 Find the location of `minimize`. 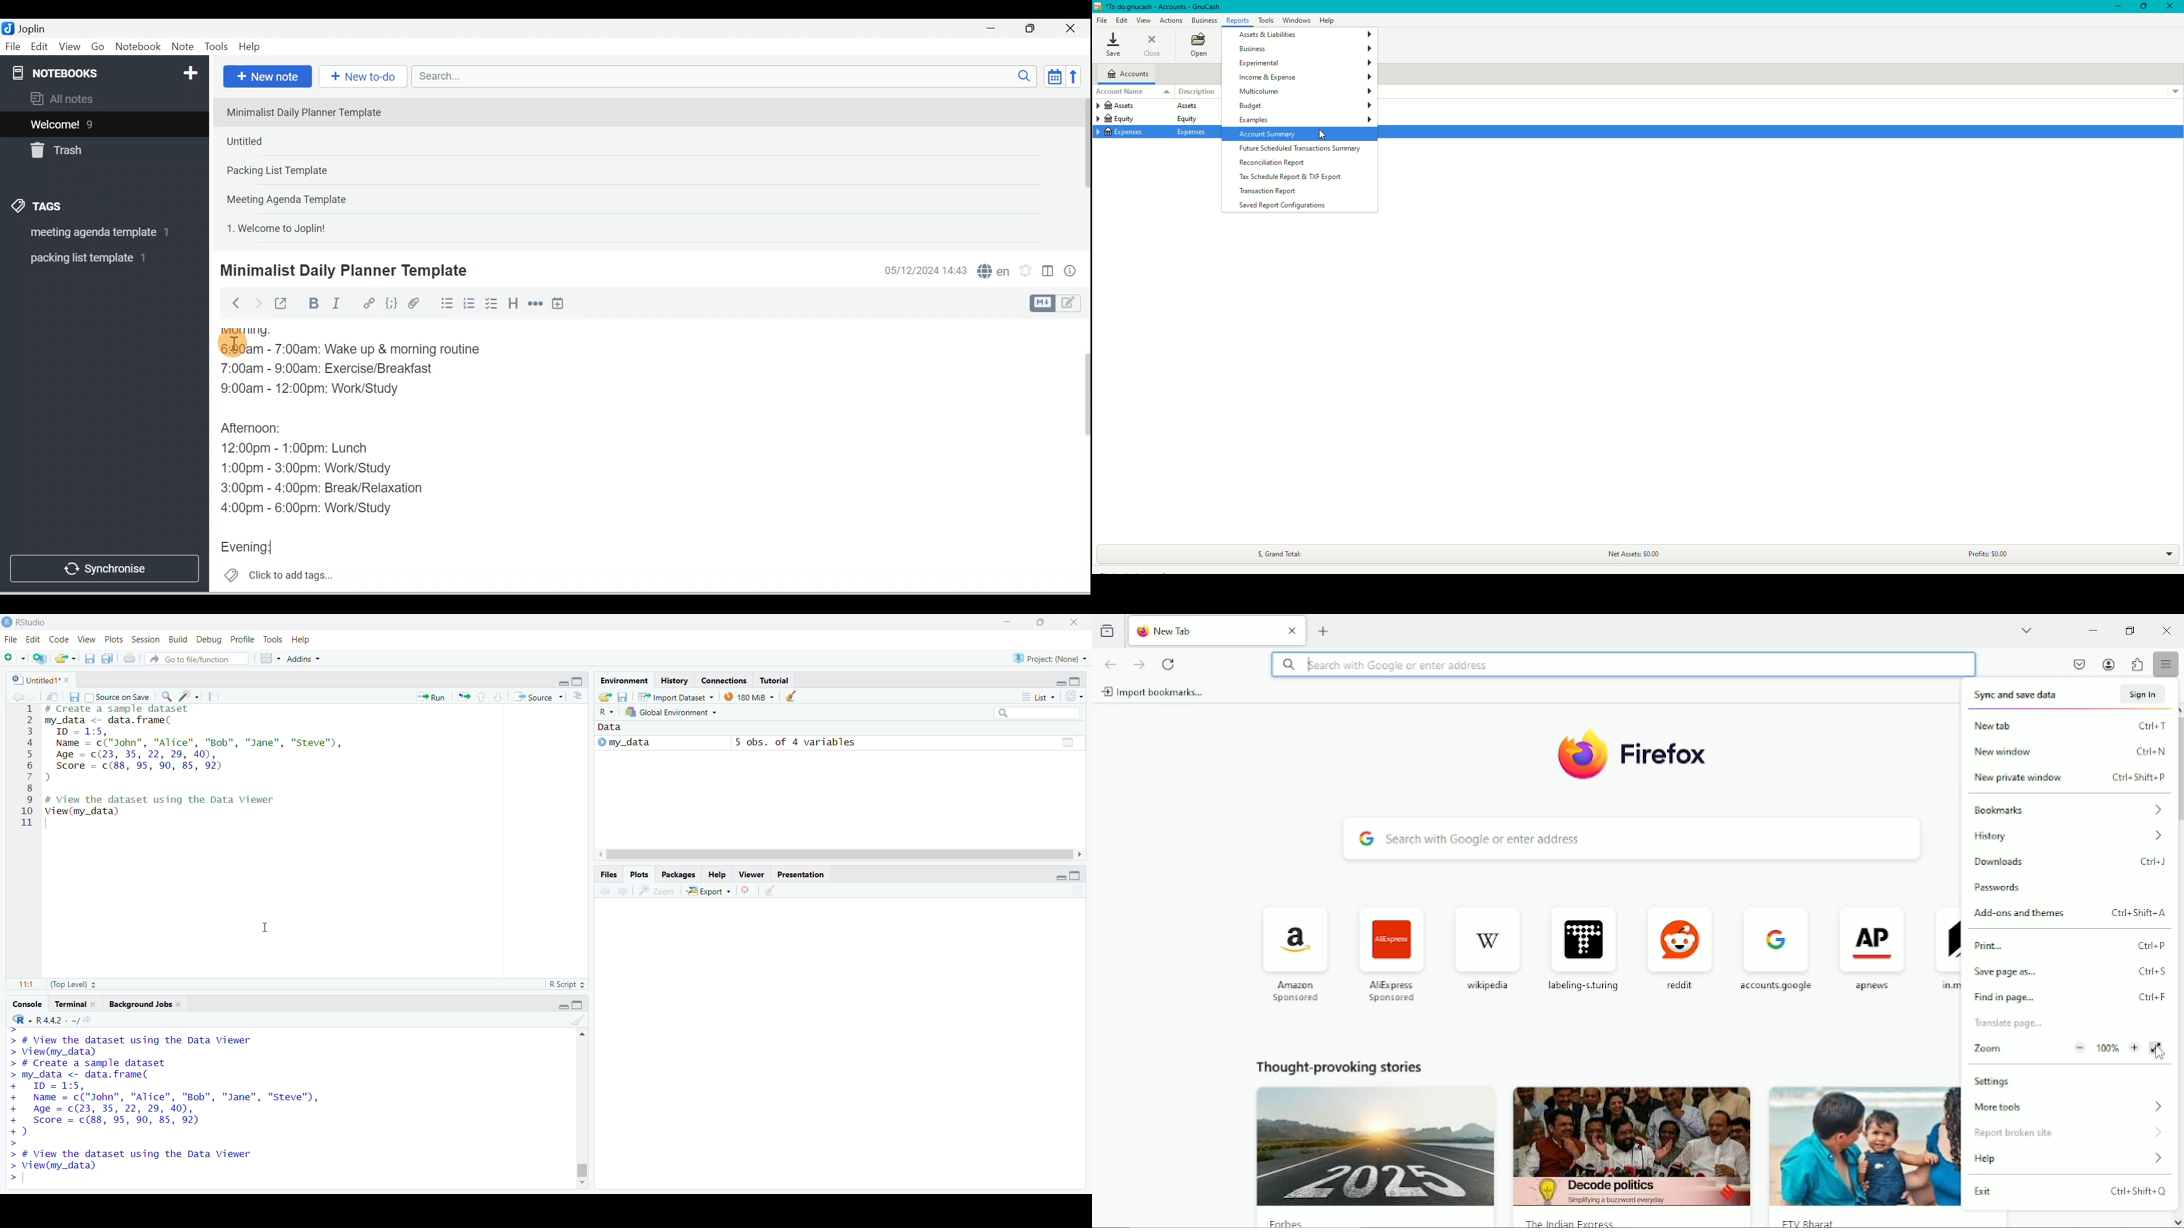

minimize is located at coordinates (2091, 629).